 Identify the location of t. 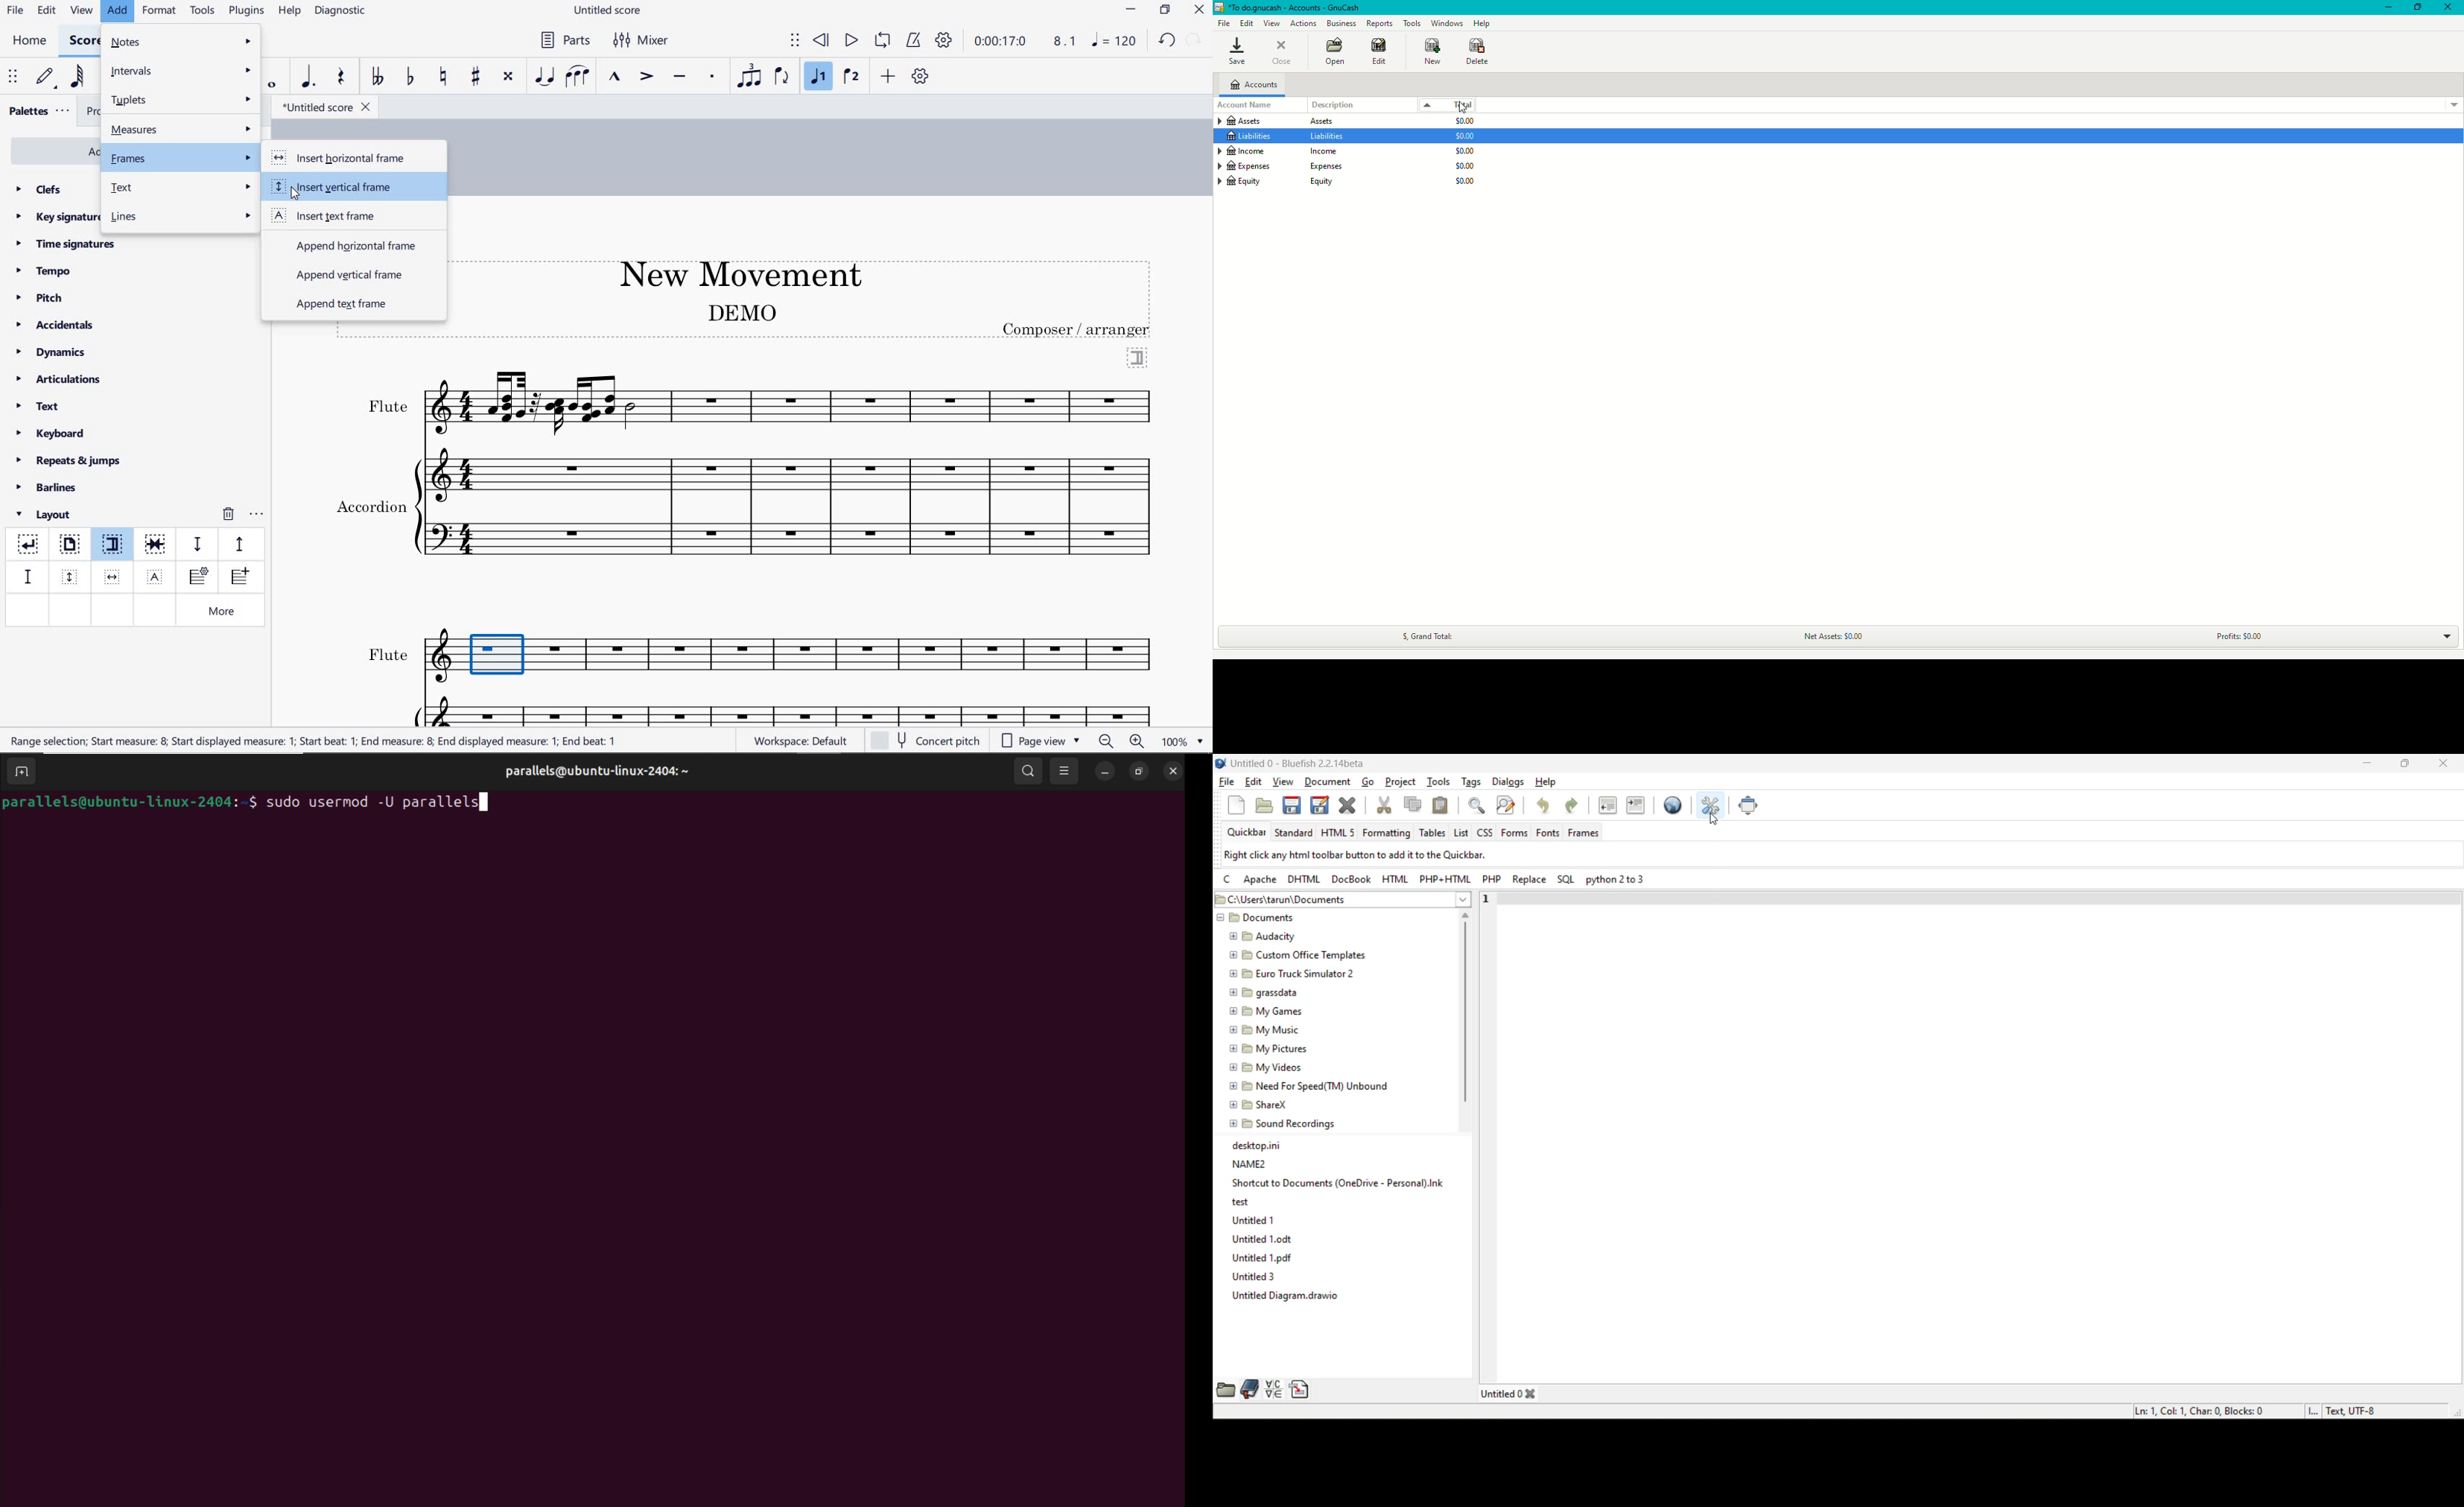
(181, 99).